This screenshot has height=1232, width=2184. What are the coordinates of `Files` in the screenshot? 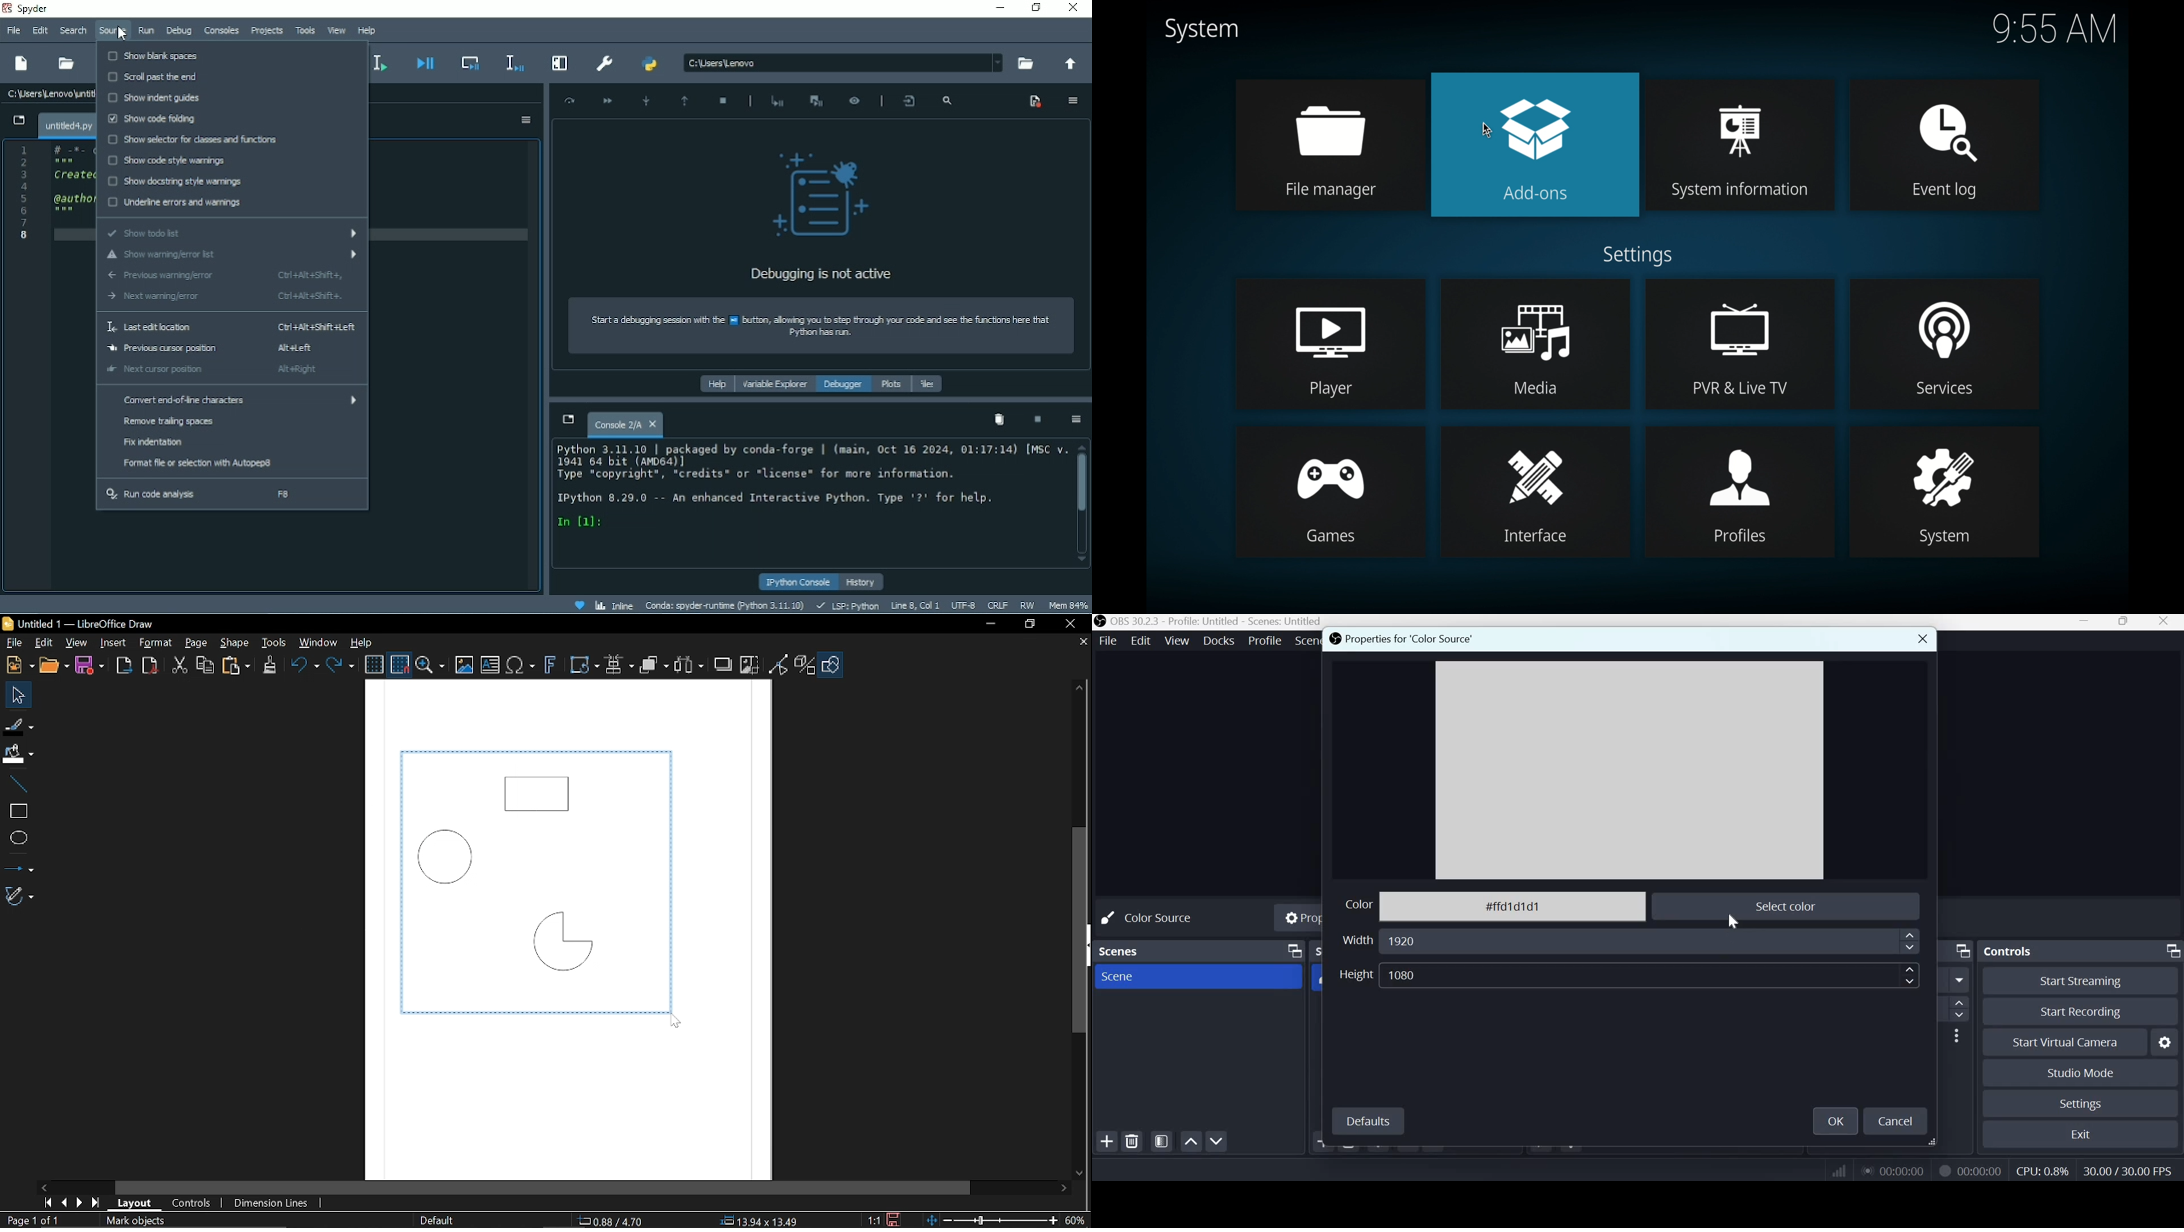 It's located at (929, 384).